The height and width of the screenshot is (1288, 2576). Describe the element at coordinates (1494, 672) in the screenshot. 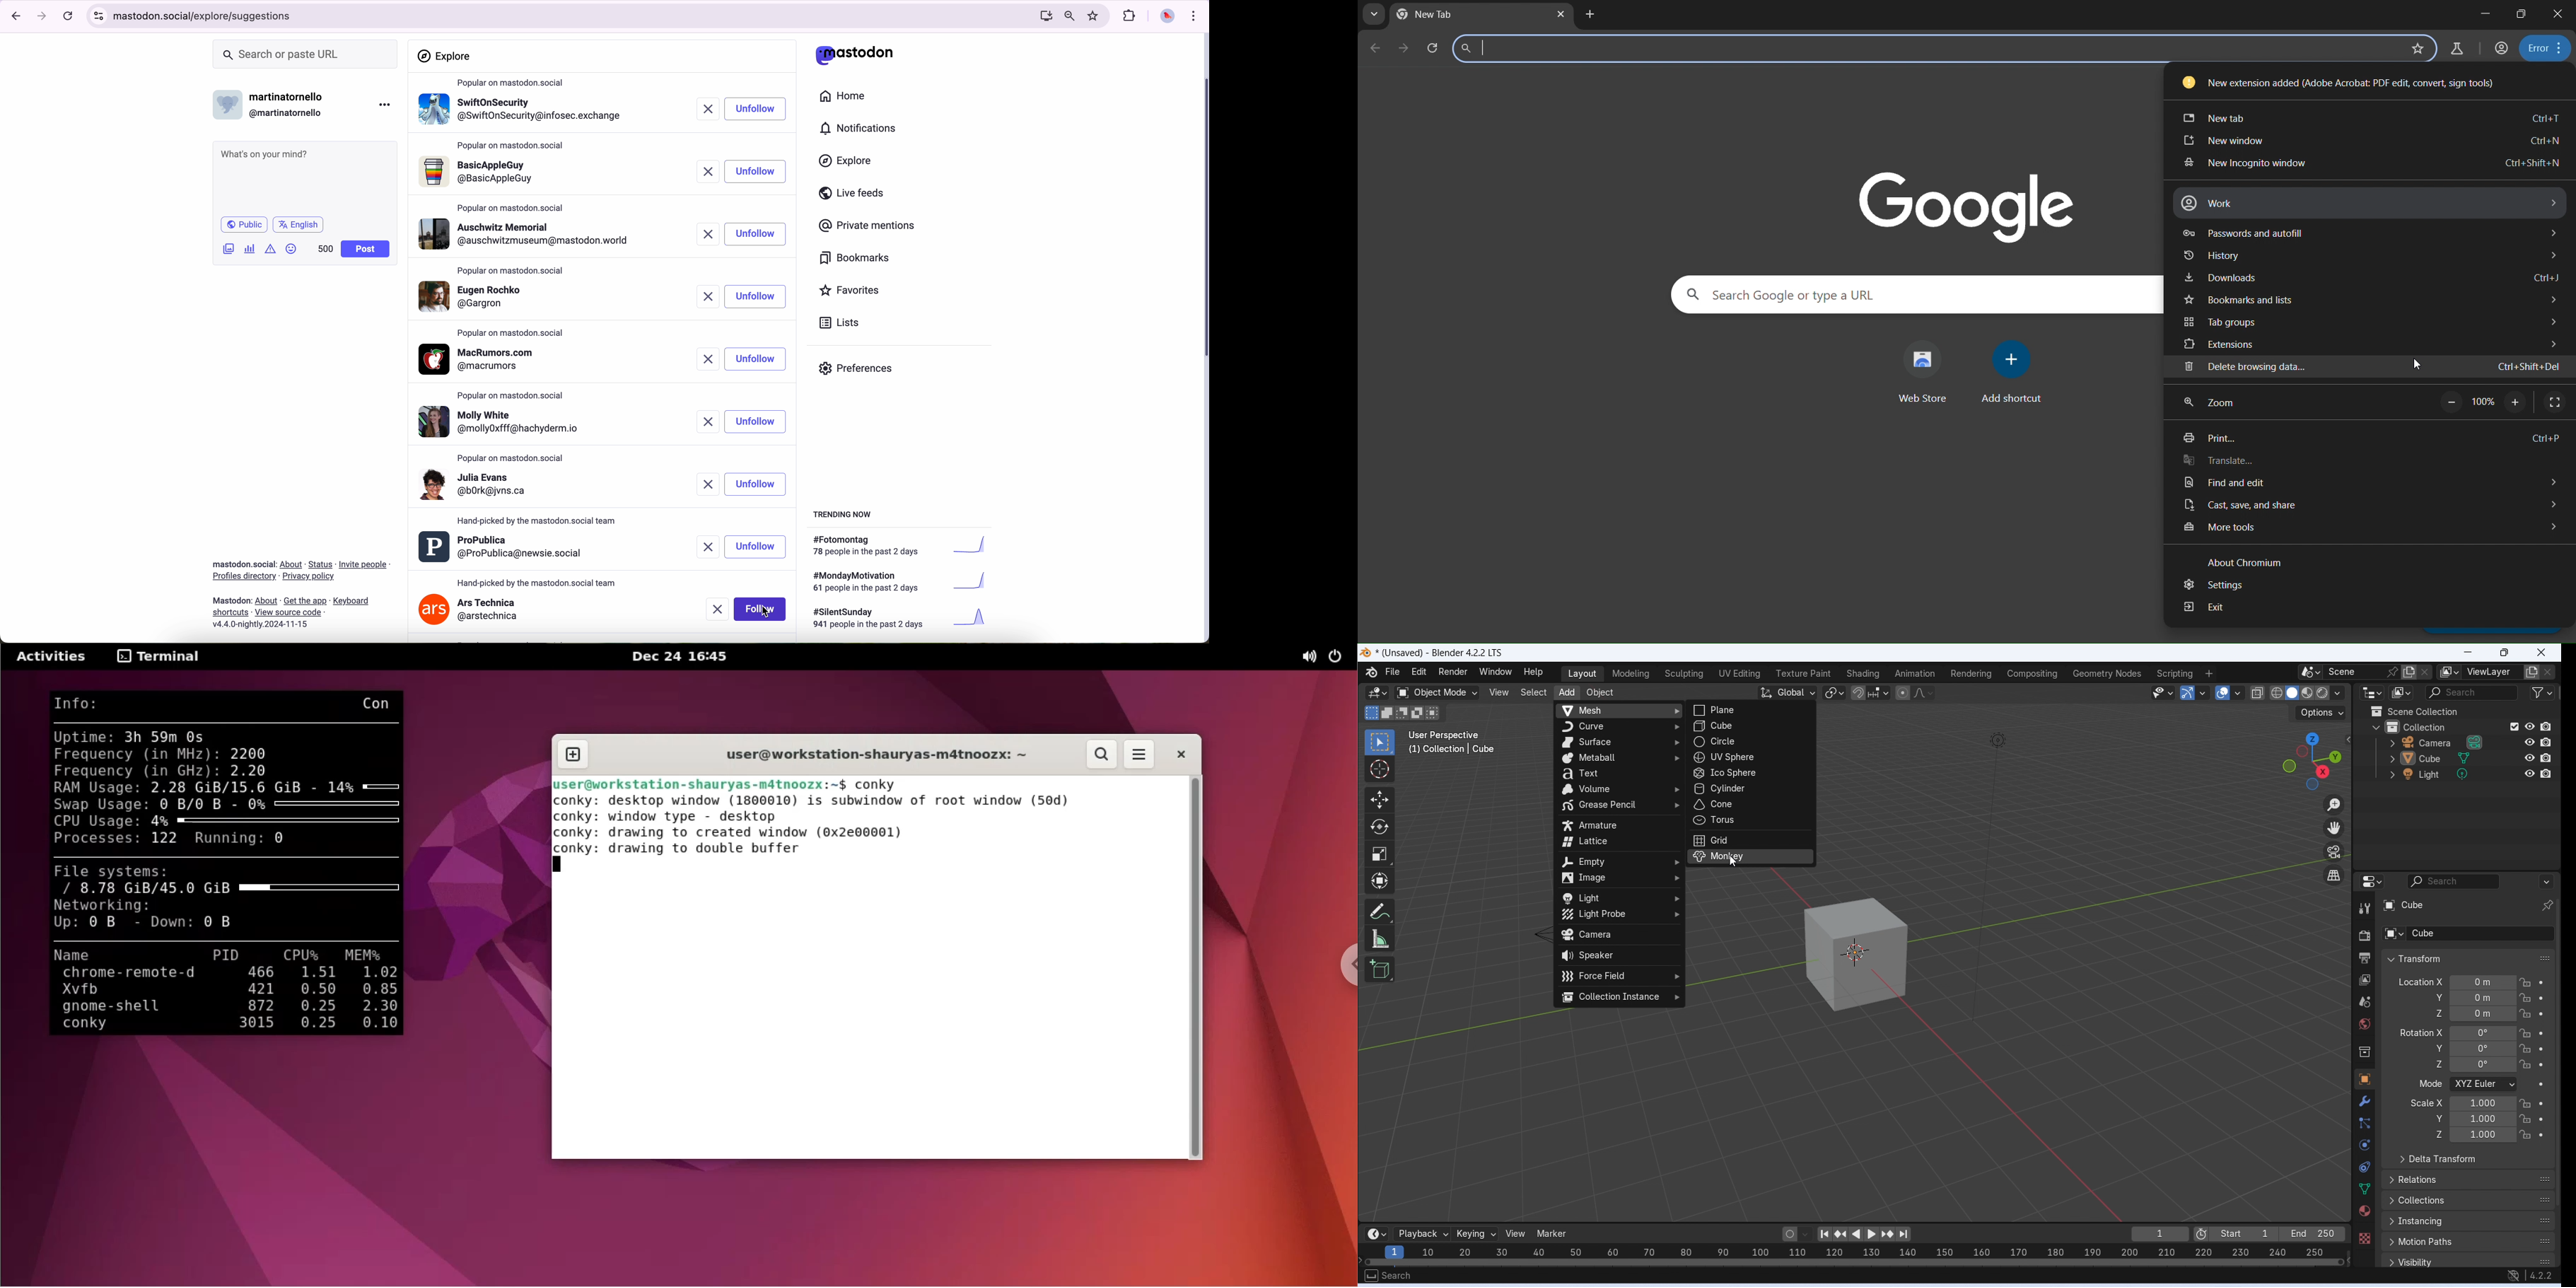

I see `Window` at that location.